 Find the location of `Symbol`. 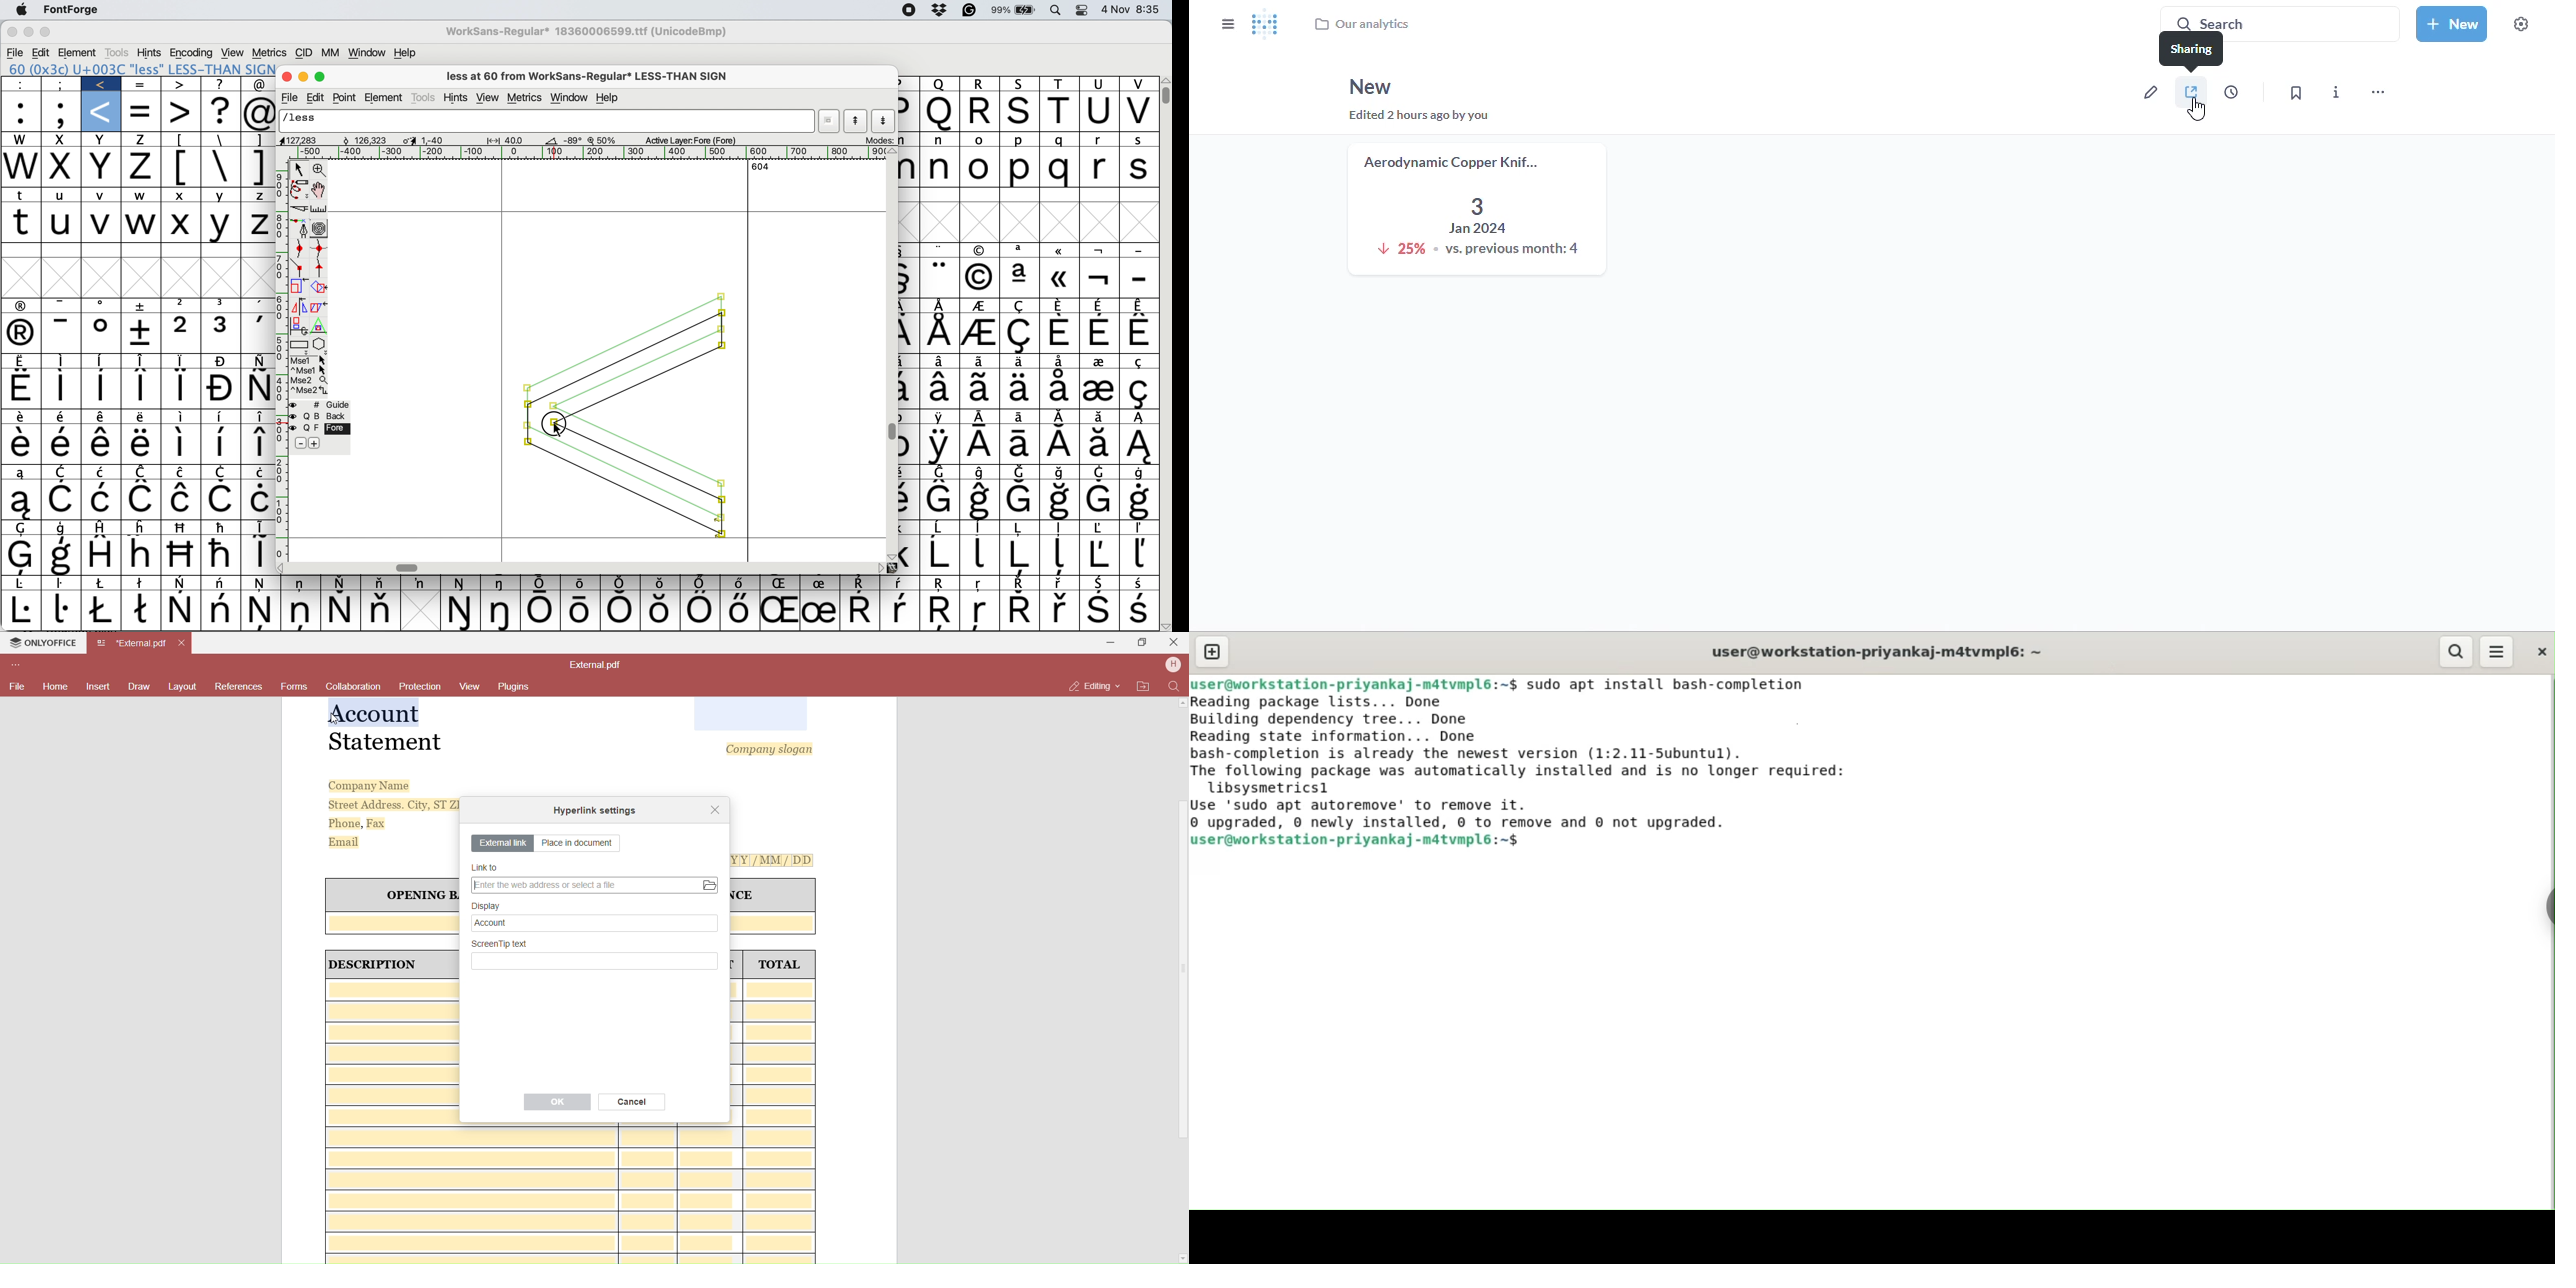

Symbol is located at coordinates (256, 471).